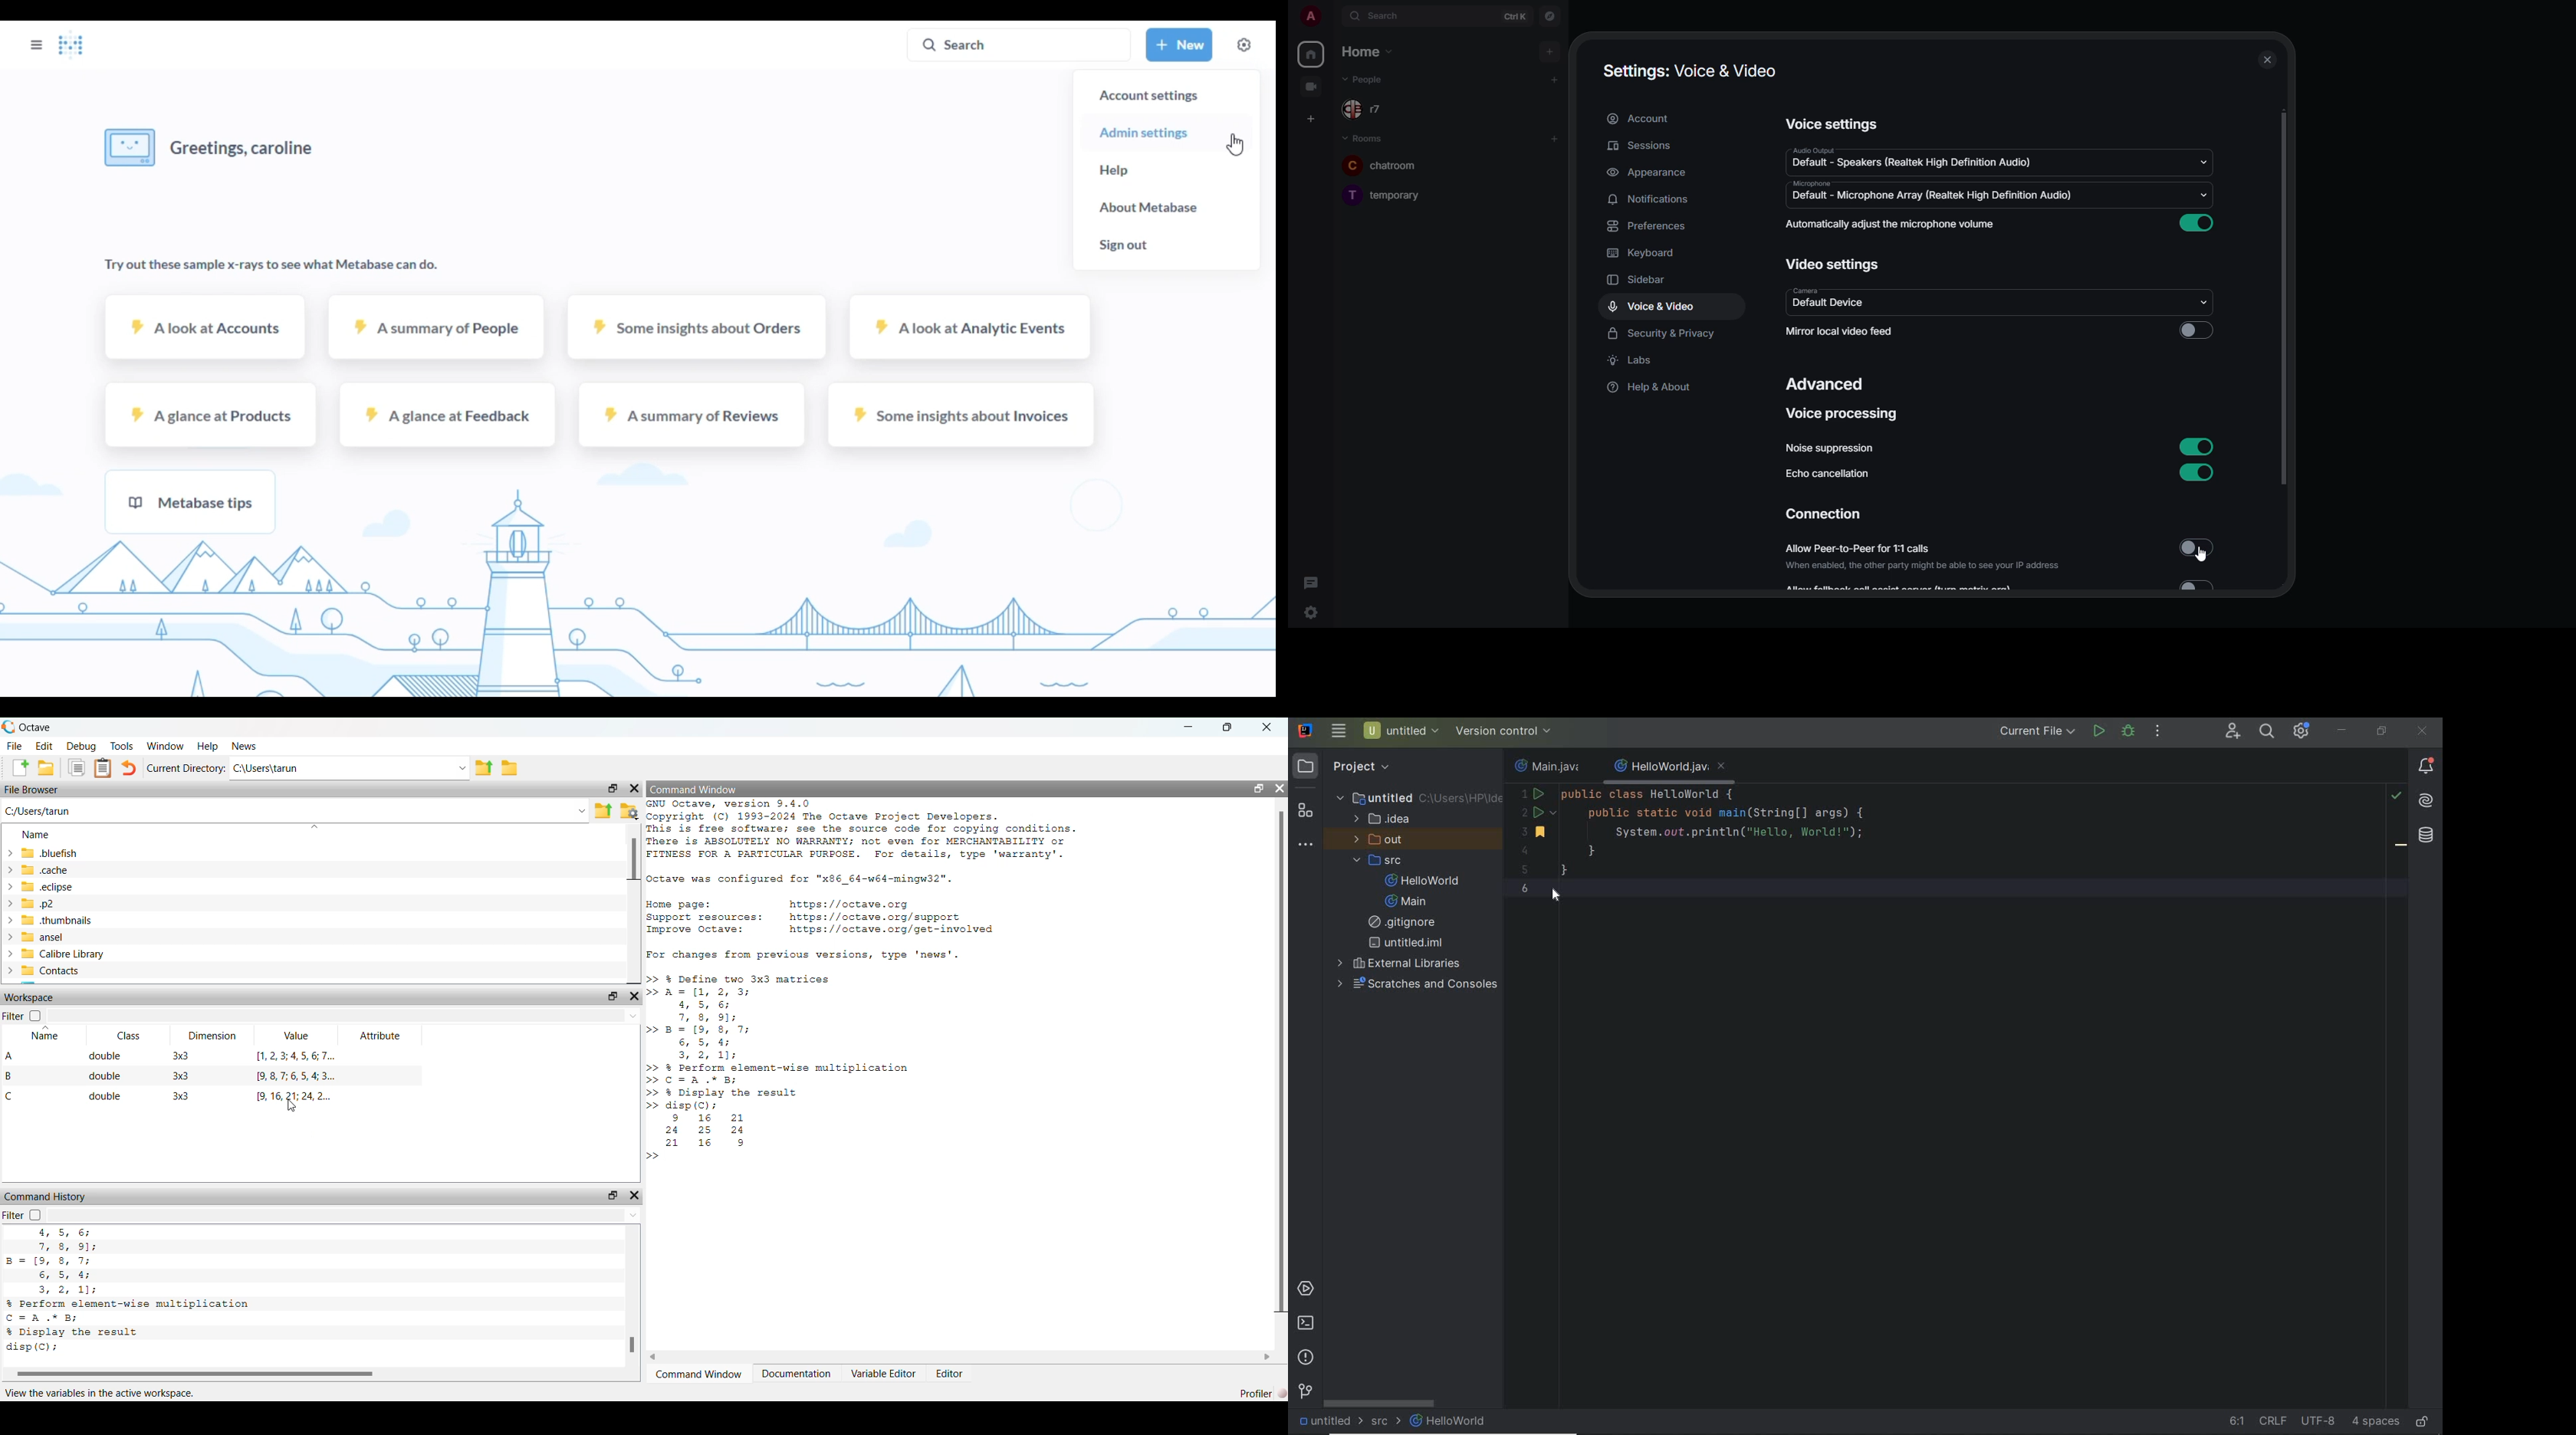  What do you see at coordinates (1825, 515) in the screenshot?
I see `connection` at bounding box center [1825, 515].